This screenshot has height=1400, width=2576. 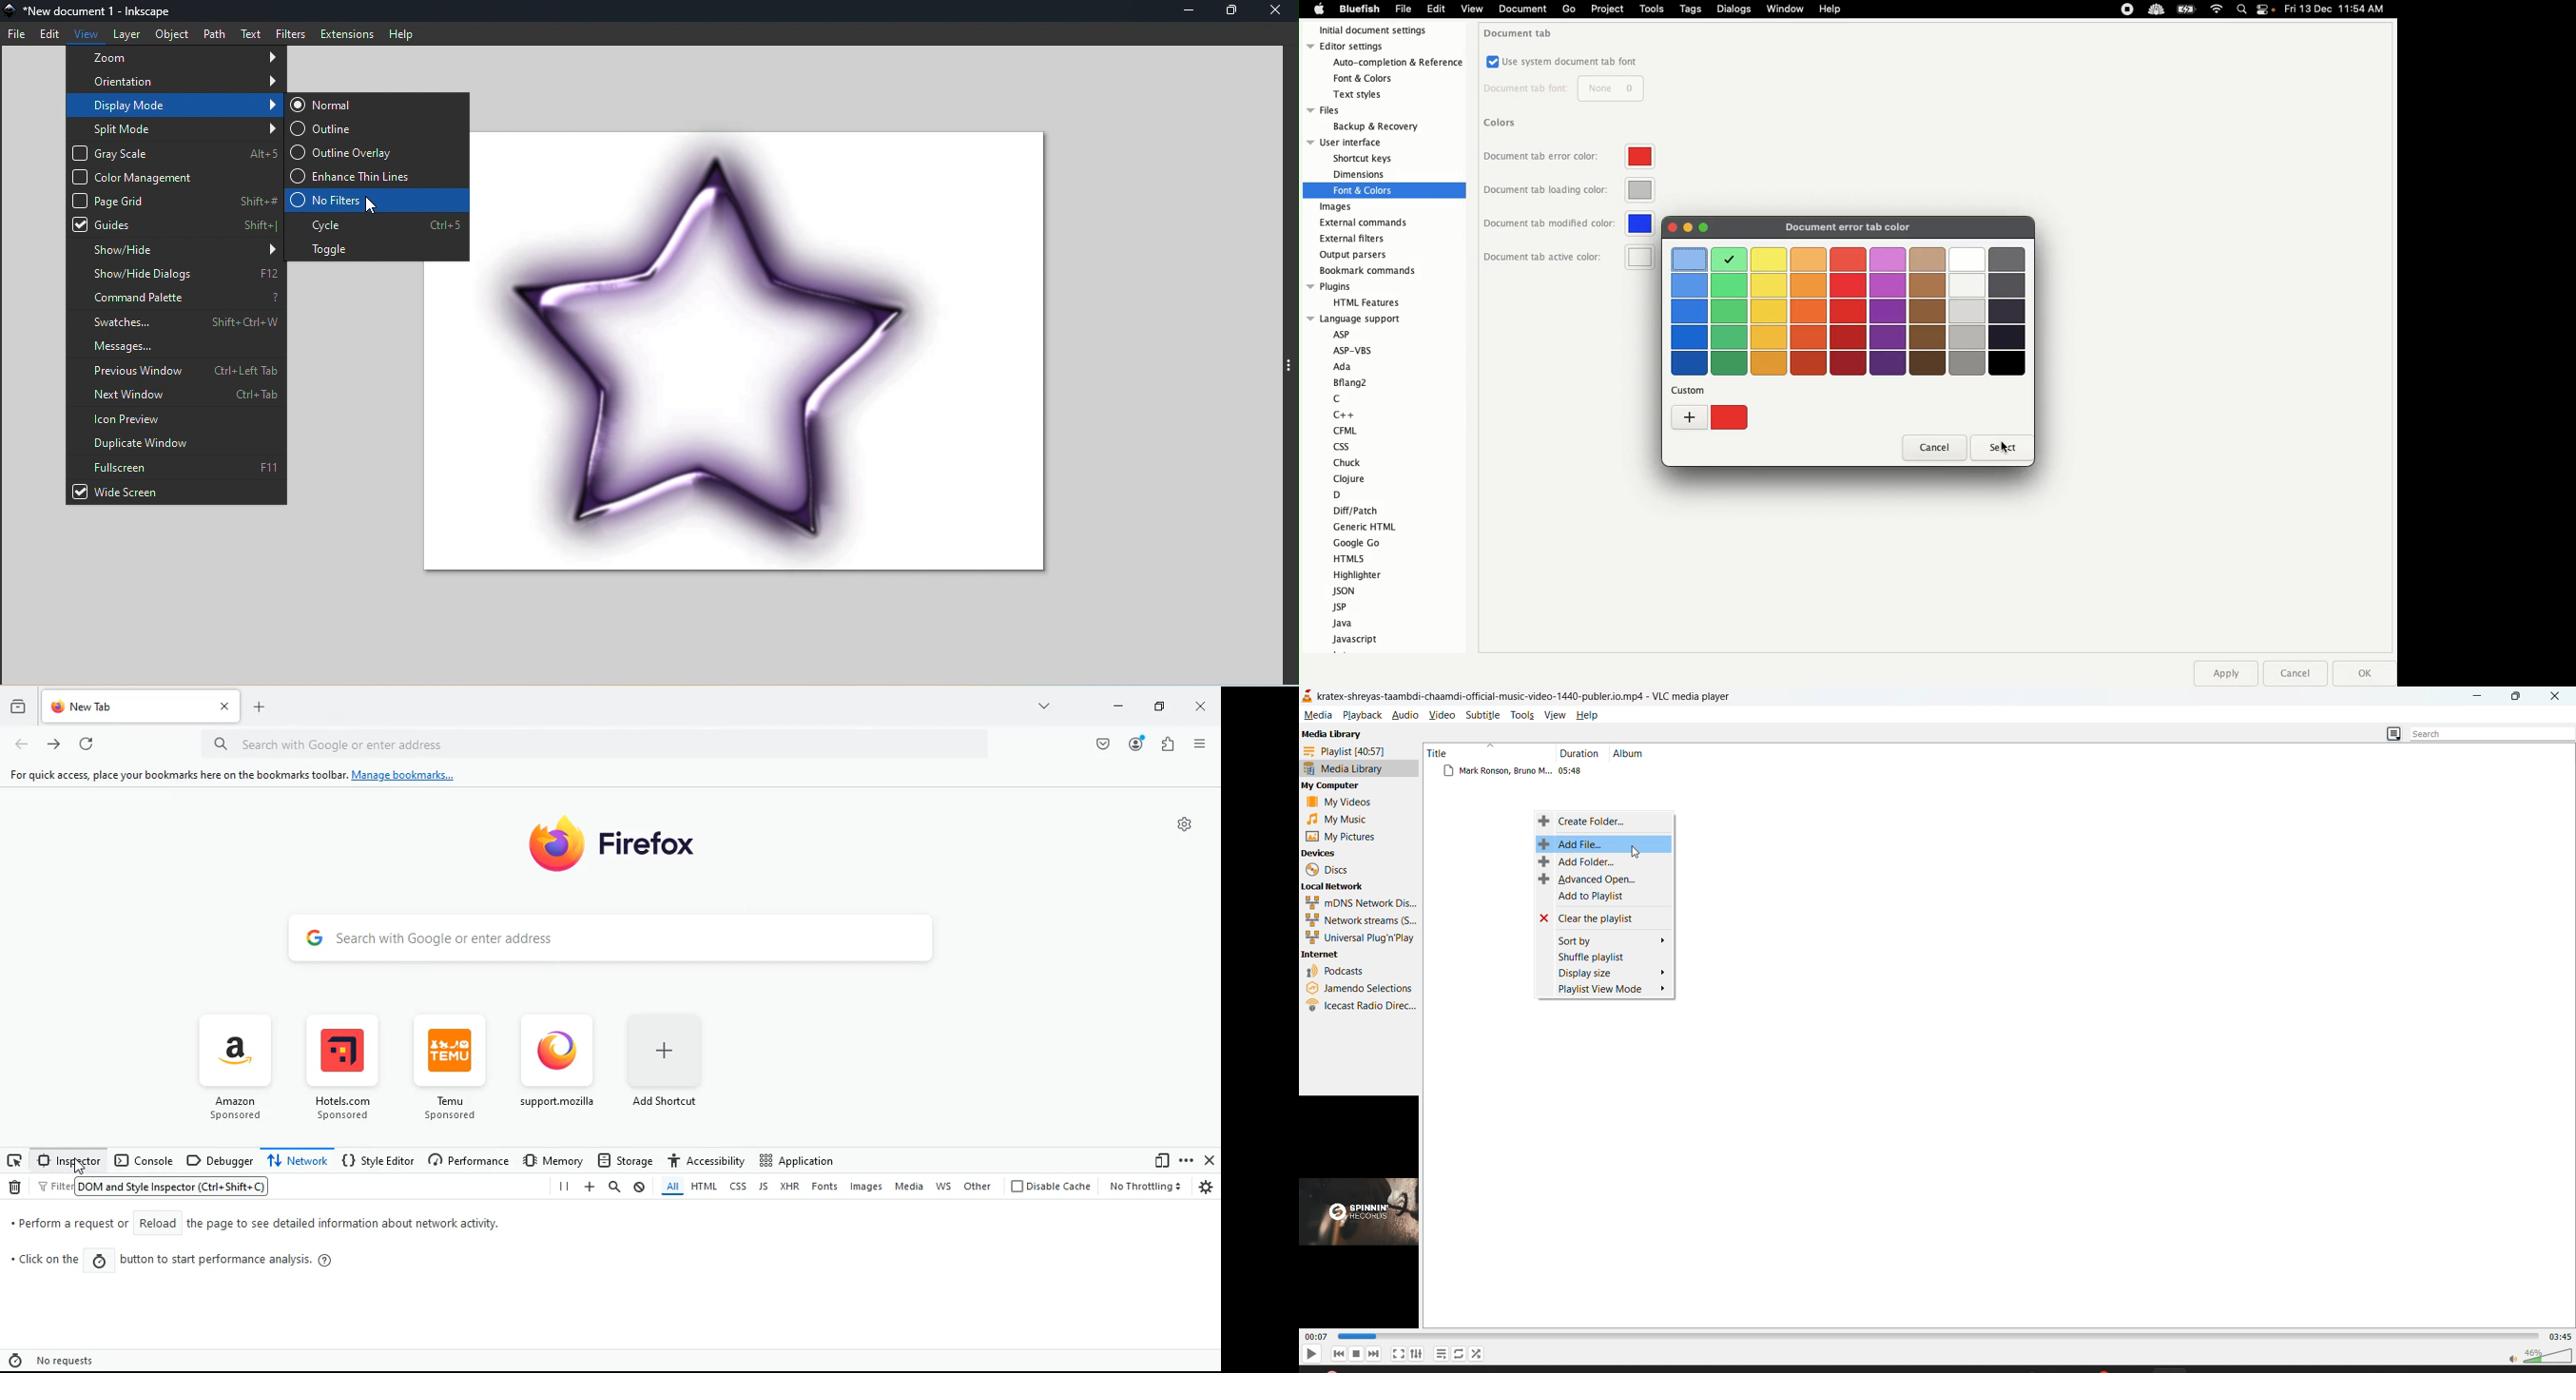 What do you see at coordinates (83, 33) in the screenshot?
I see `View` at bounding box center [83, 33].